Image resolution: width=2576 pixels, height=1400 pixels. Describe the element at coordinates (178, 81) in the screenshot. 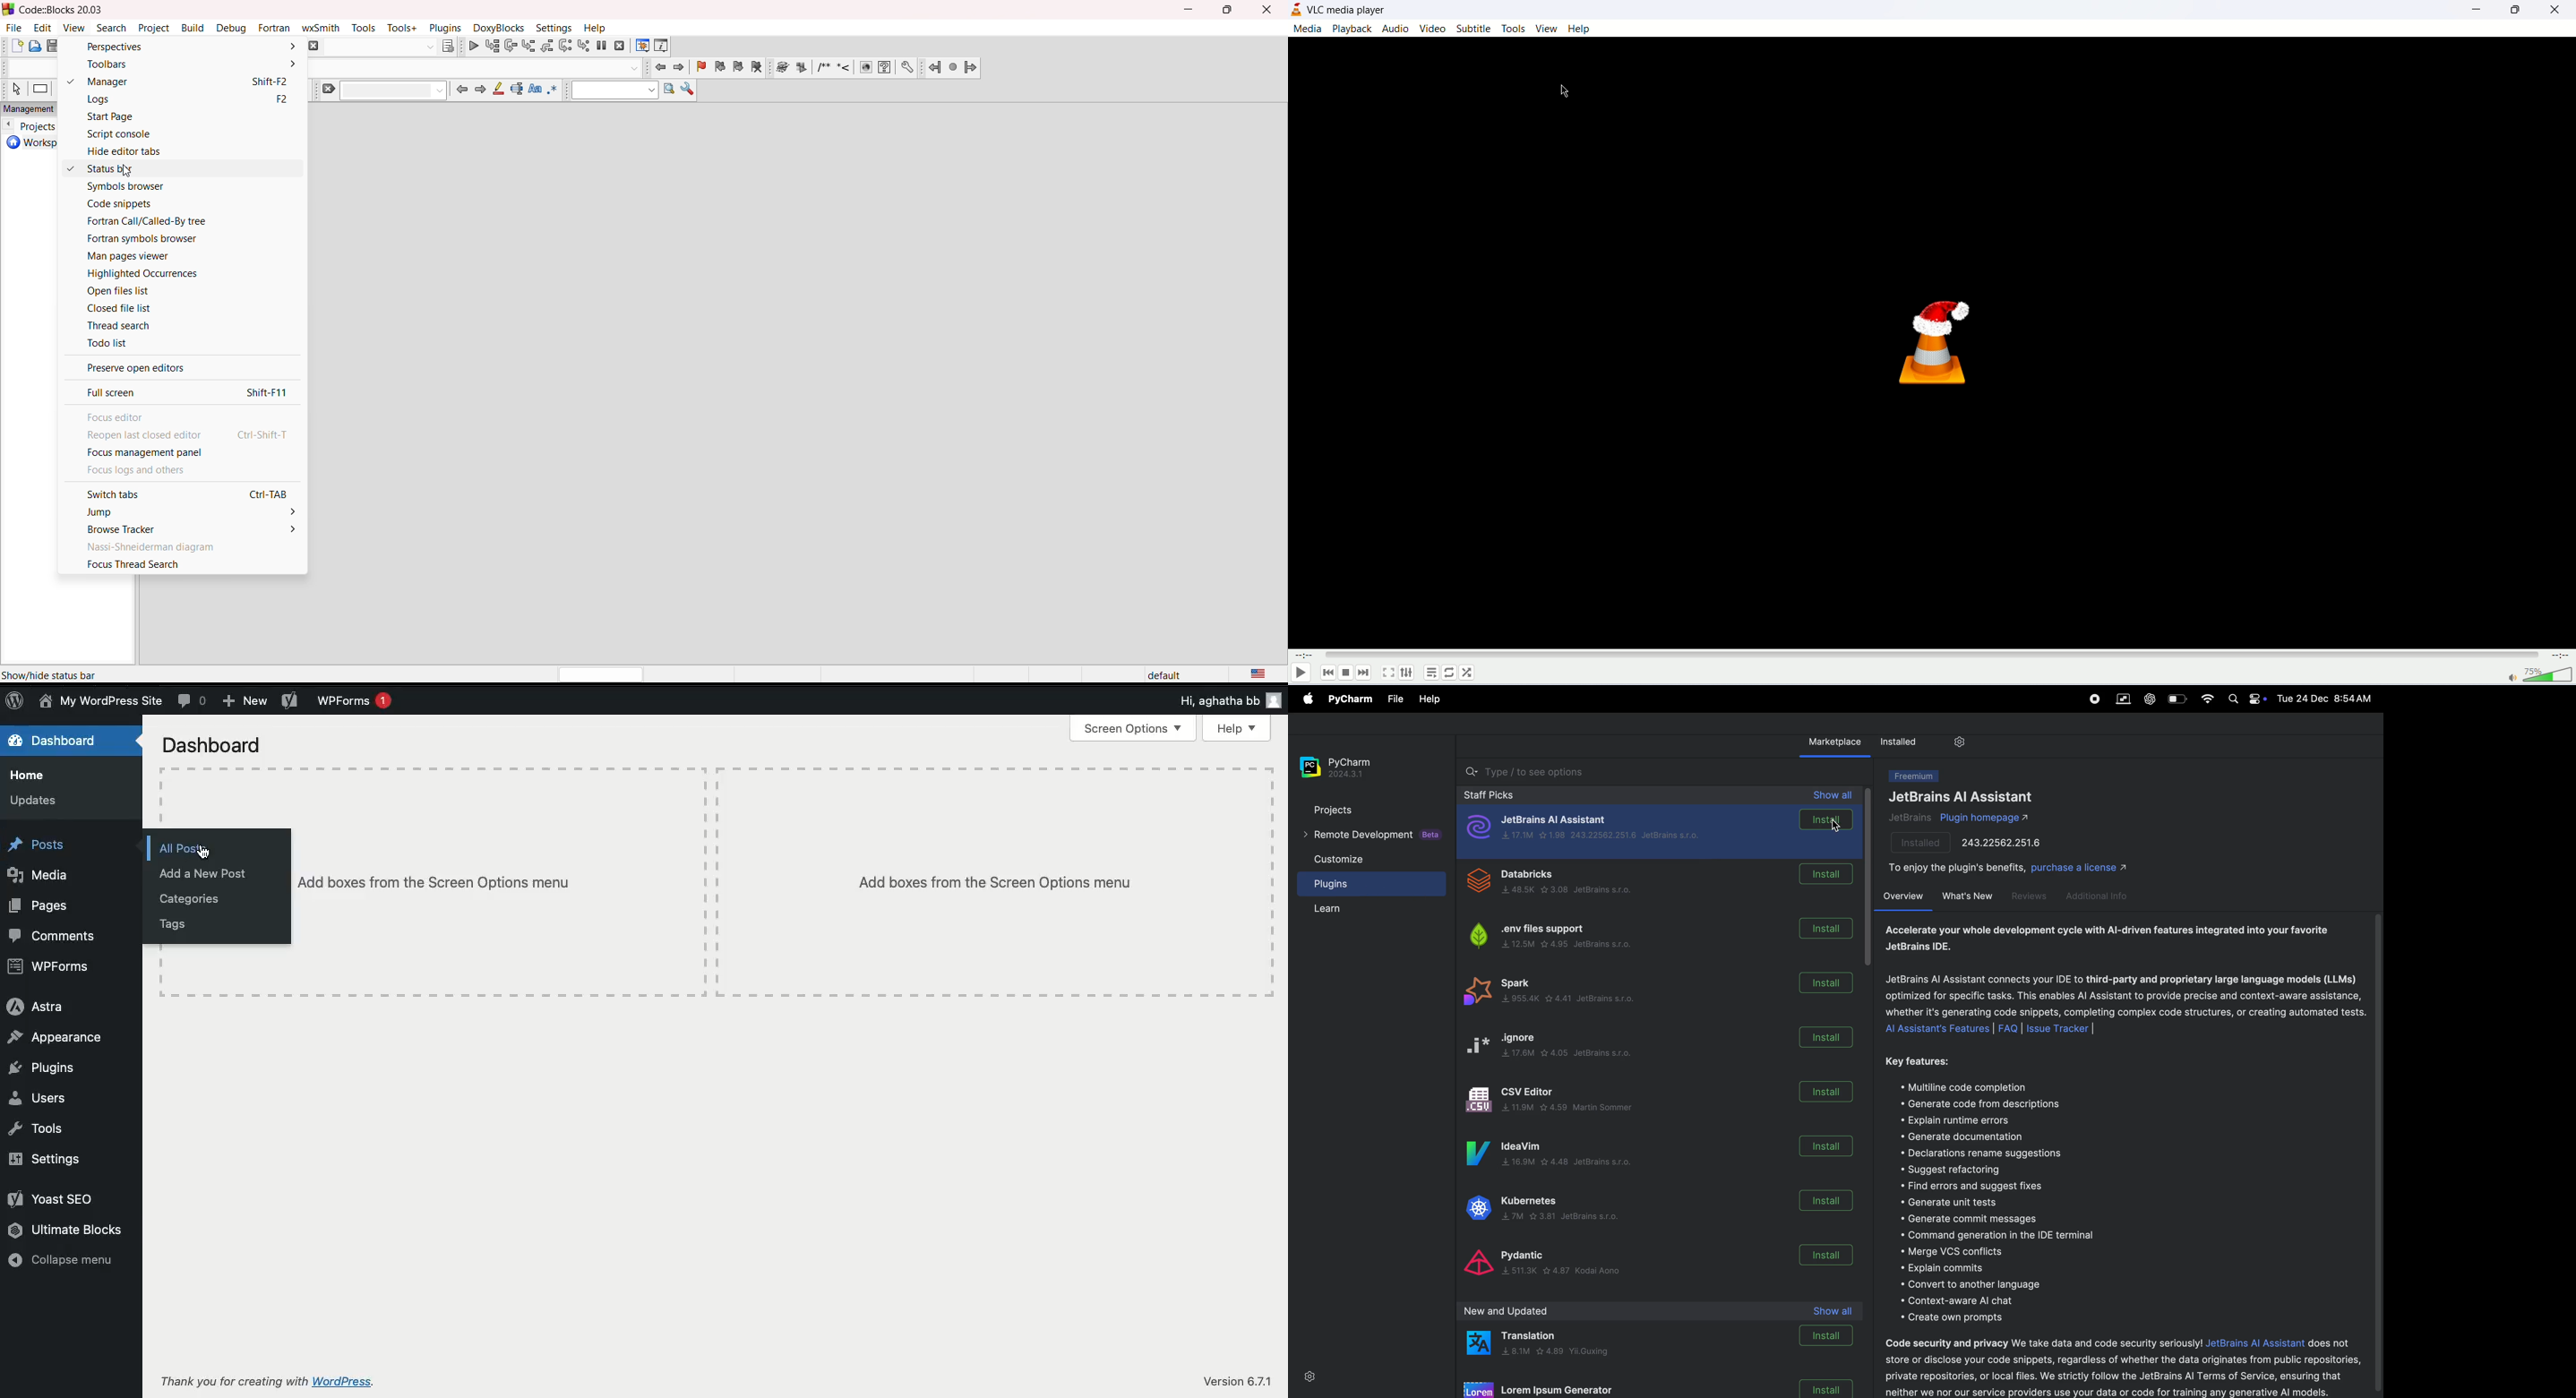

I see `manager` at that location.